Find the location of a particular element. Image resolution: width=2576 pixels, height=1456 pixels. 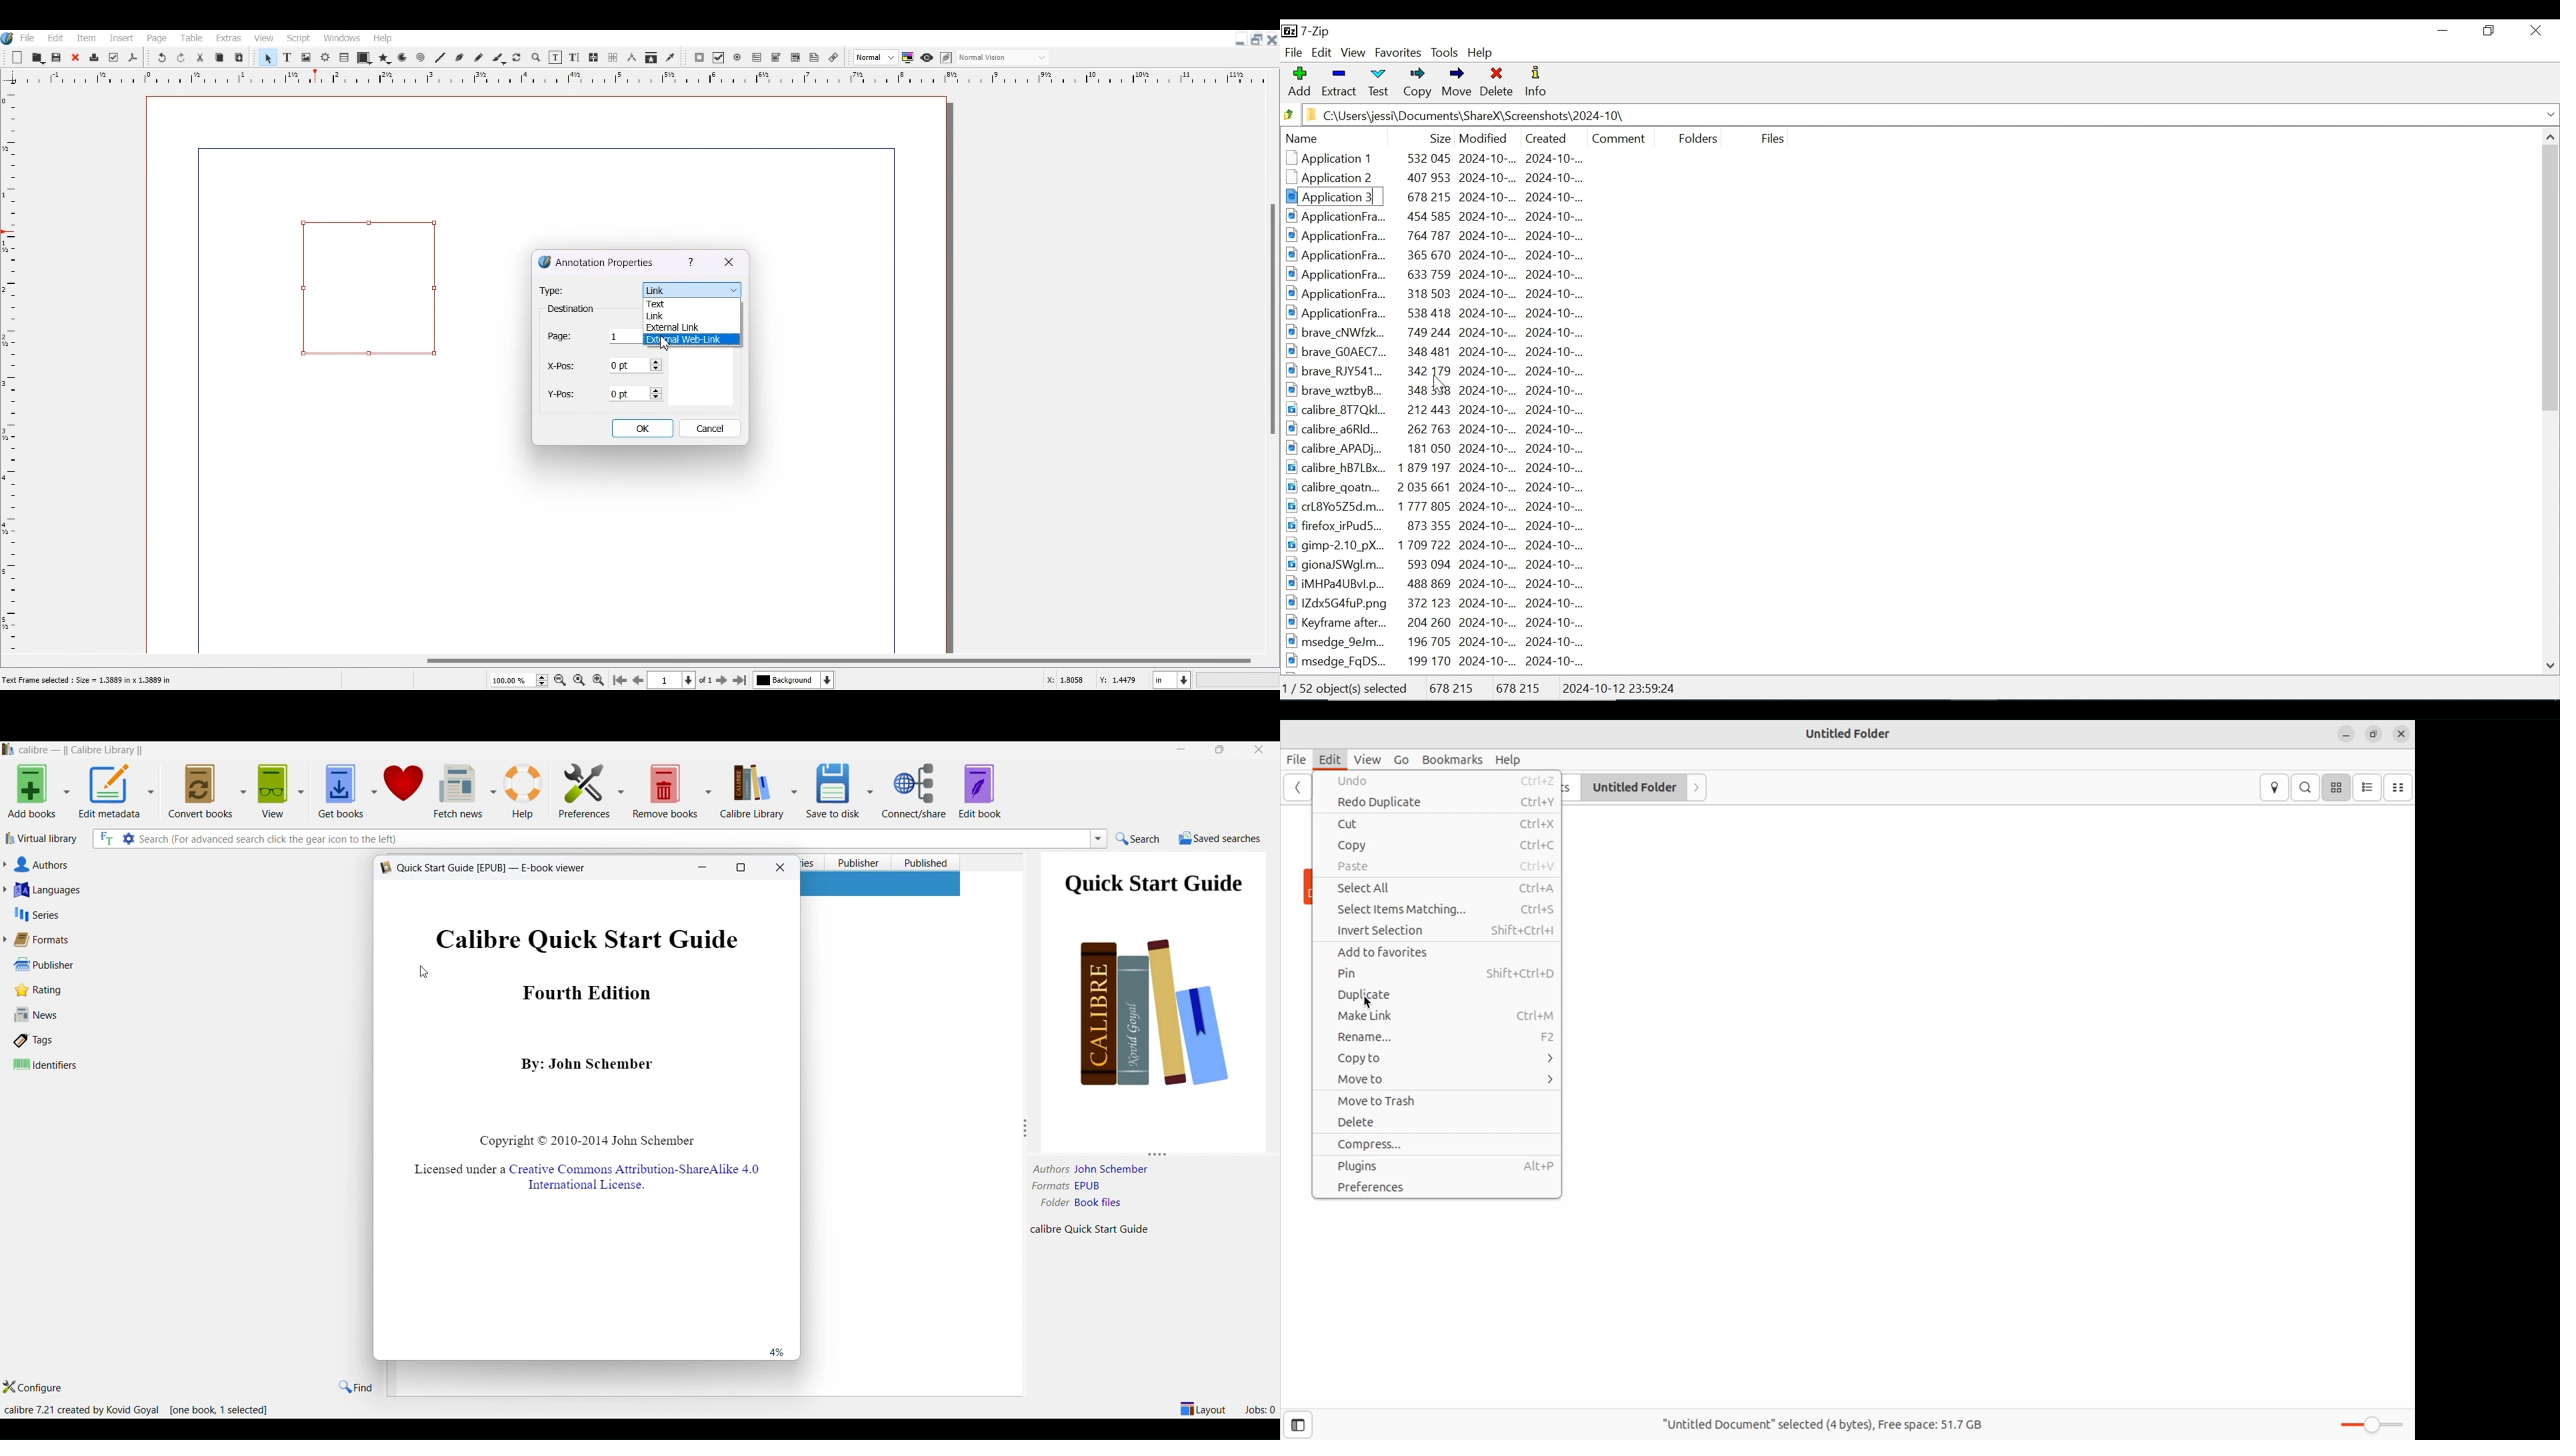

Cancel is located at coordinates (712, 428).